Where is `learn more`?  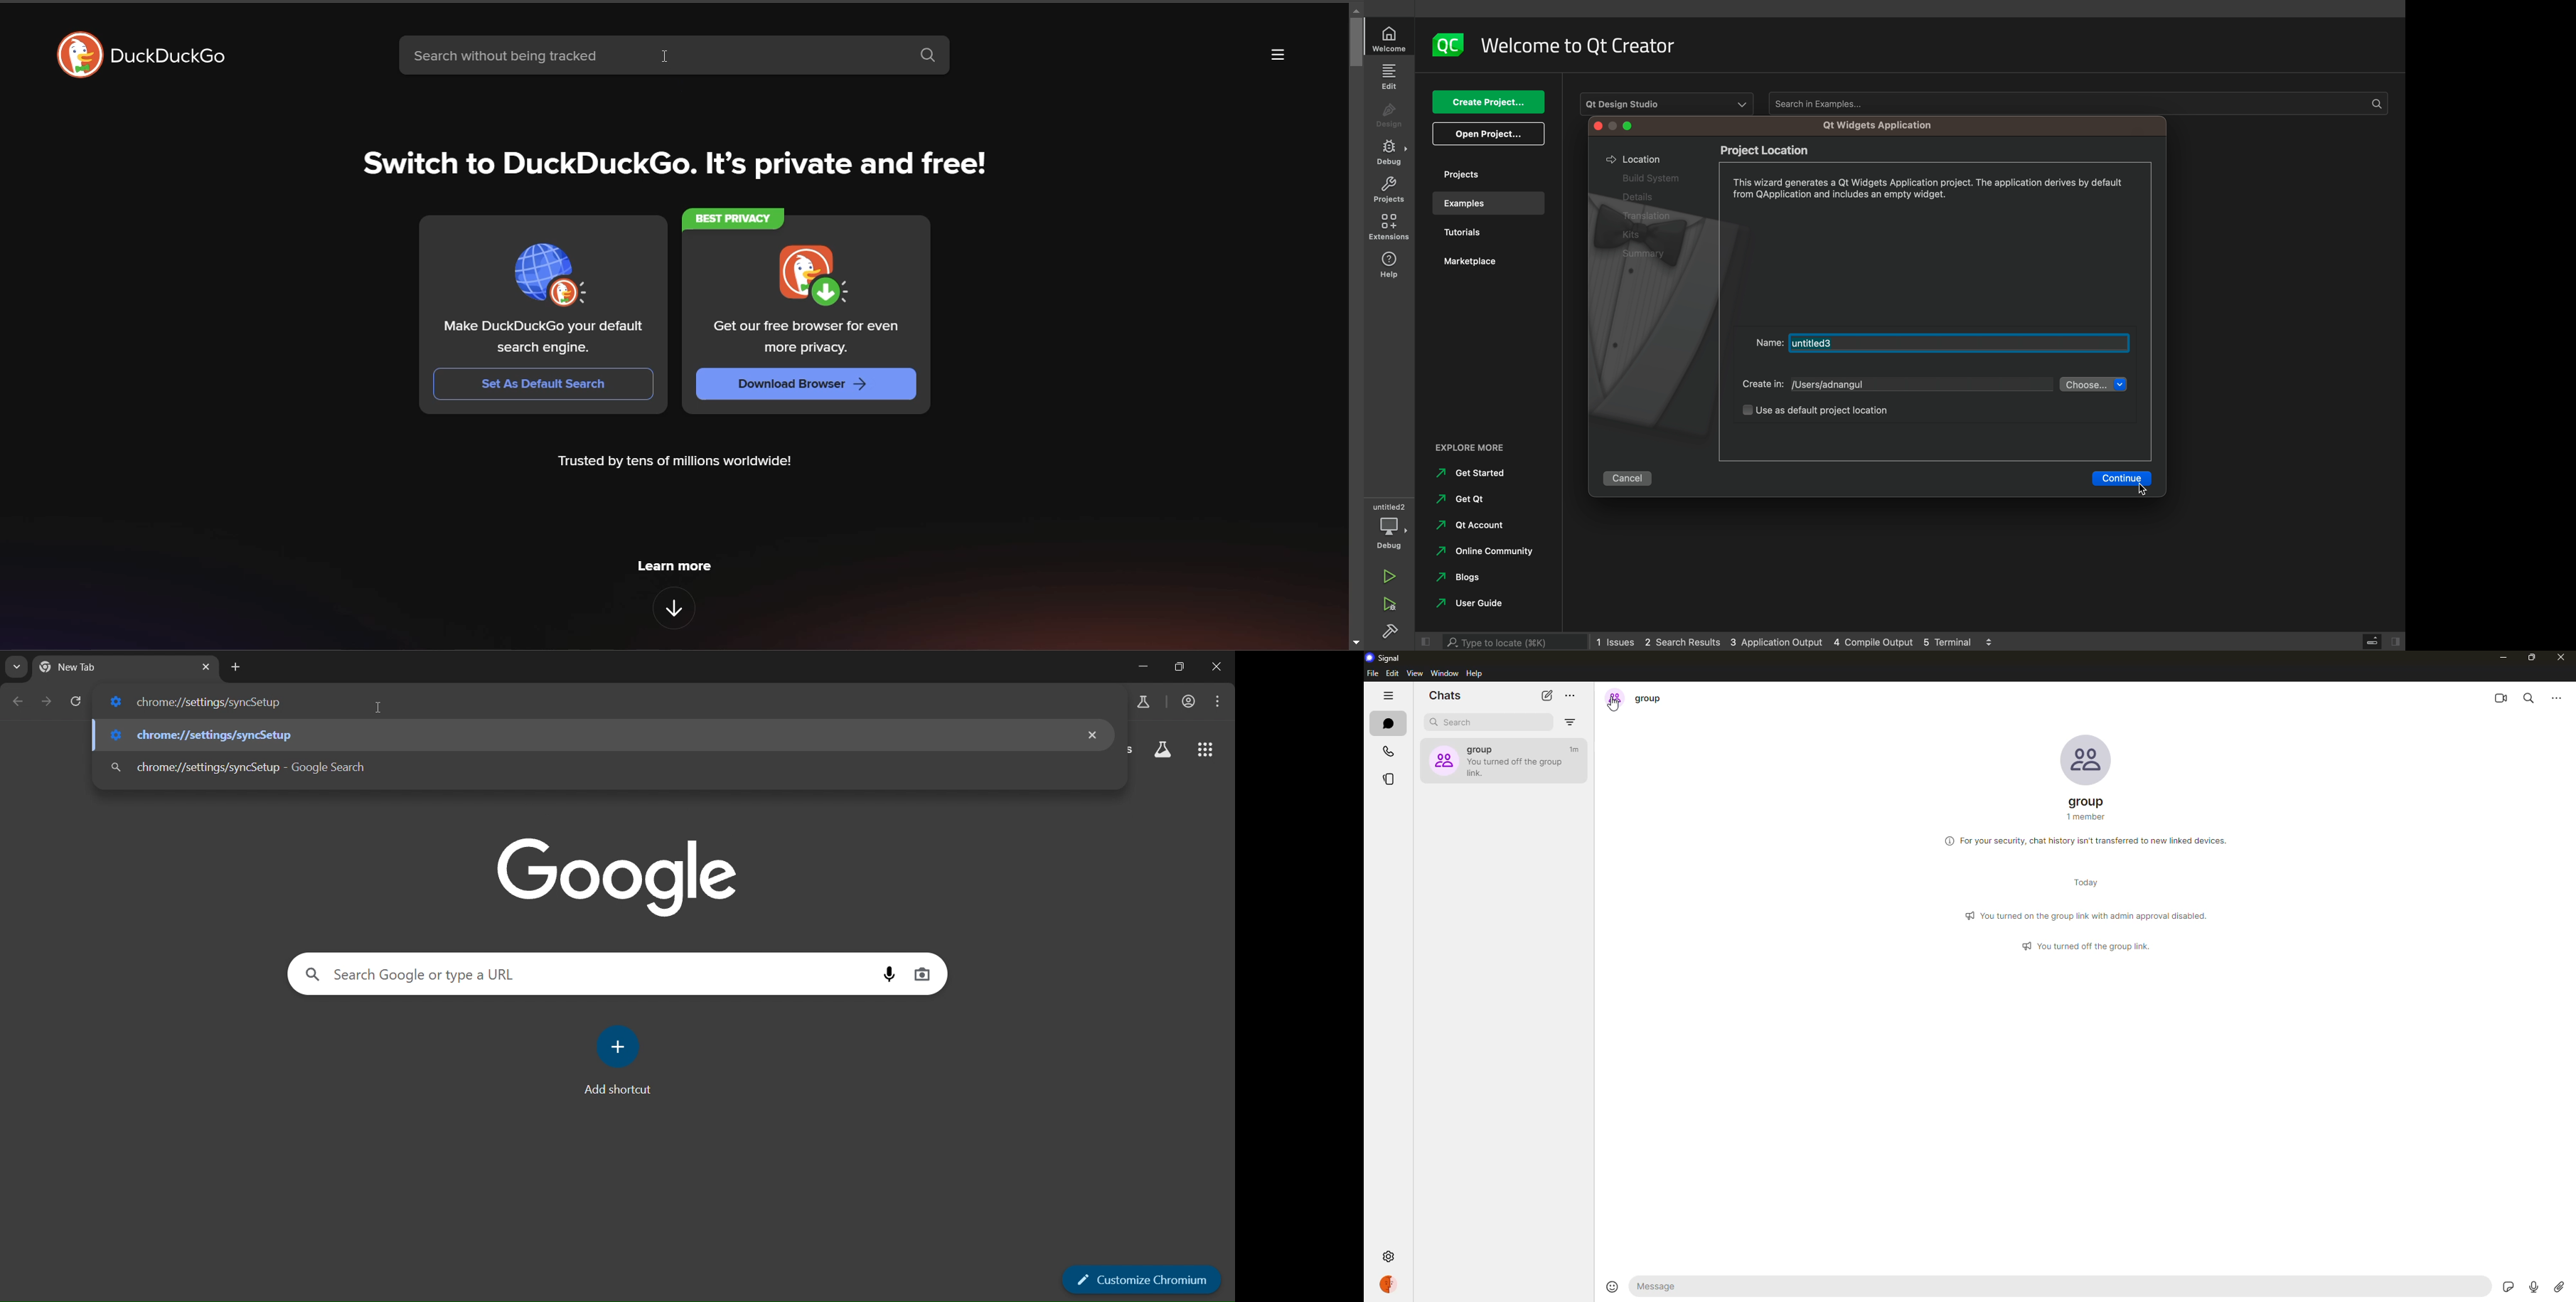 learn more is located at coordinates (675, 565).